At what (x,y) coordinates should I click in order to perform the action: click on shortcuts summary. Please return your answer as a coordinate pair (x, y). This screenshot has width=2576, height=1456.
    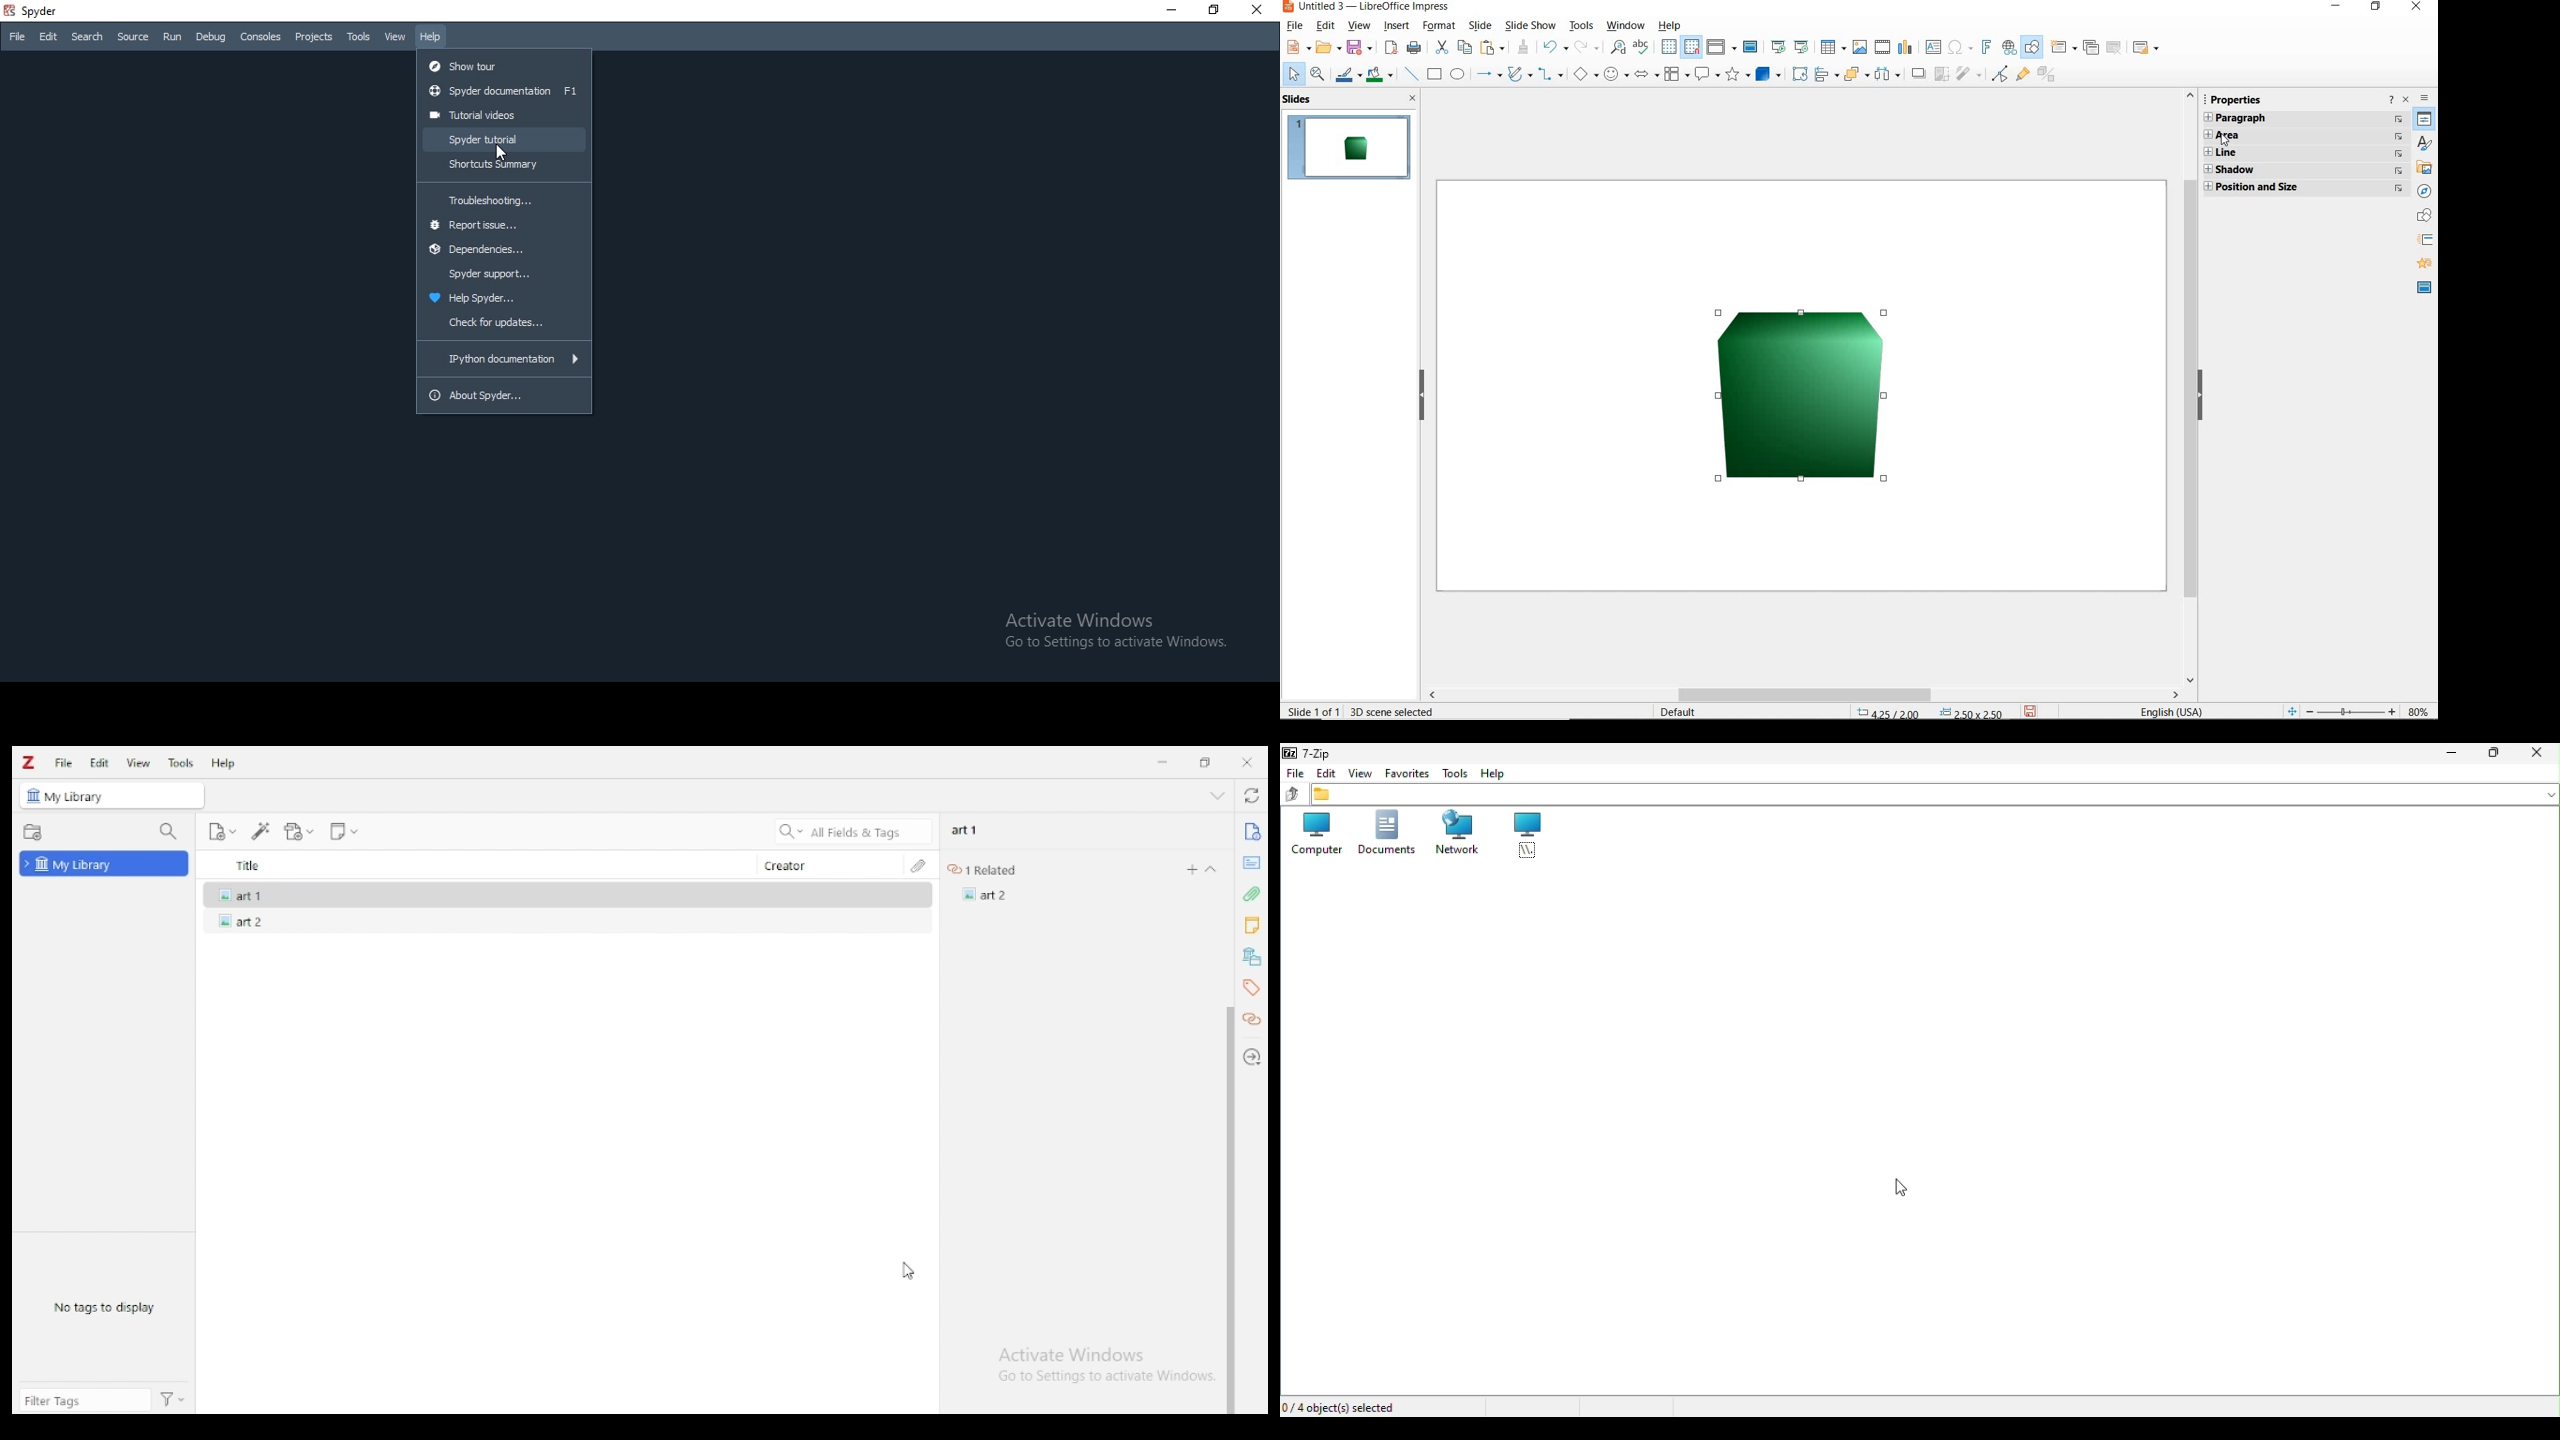
    Looking at the image, I should click on (505, 164).